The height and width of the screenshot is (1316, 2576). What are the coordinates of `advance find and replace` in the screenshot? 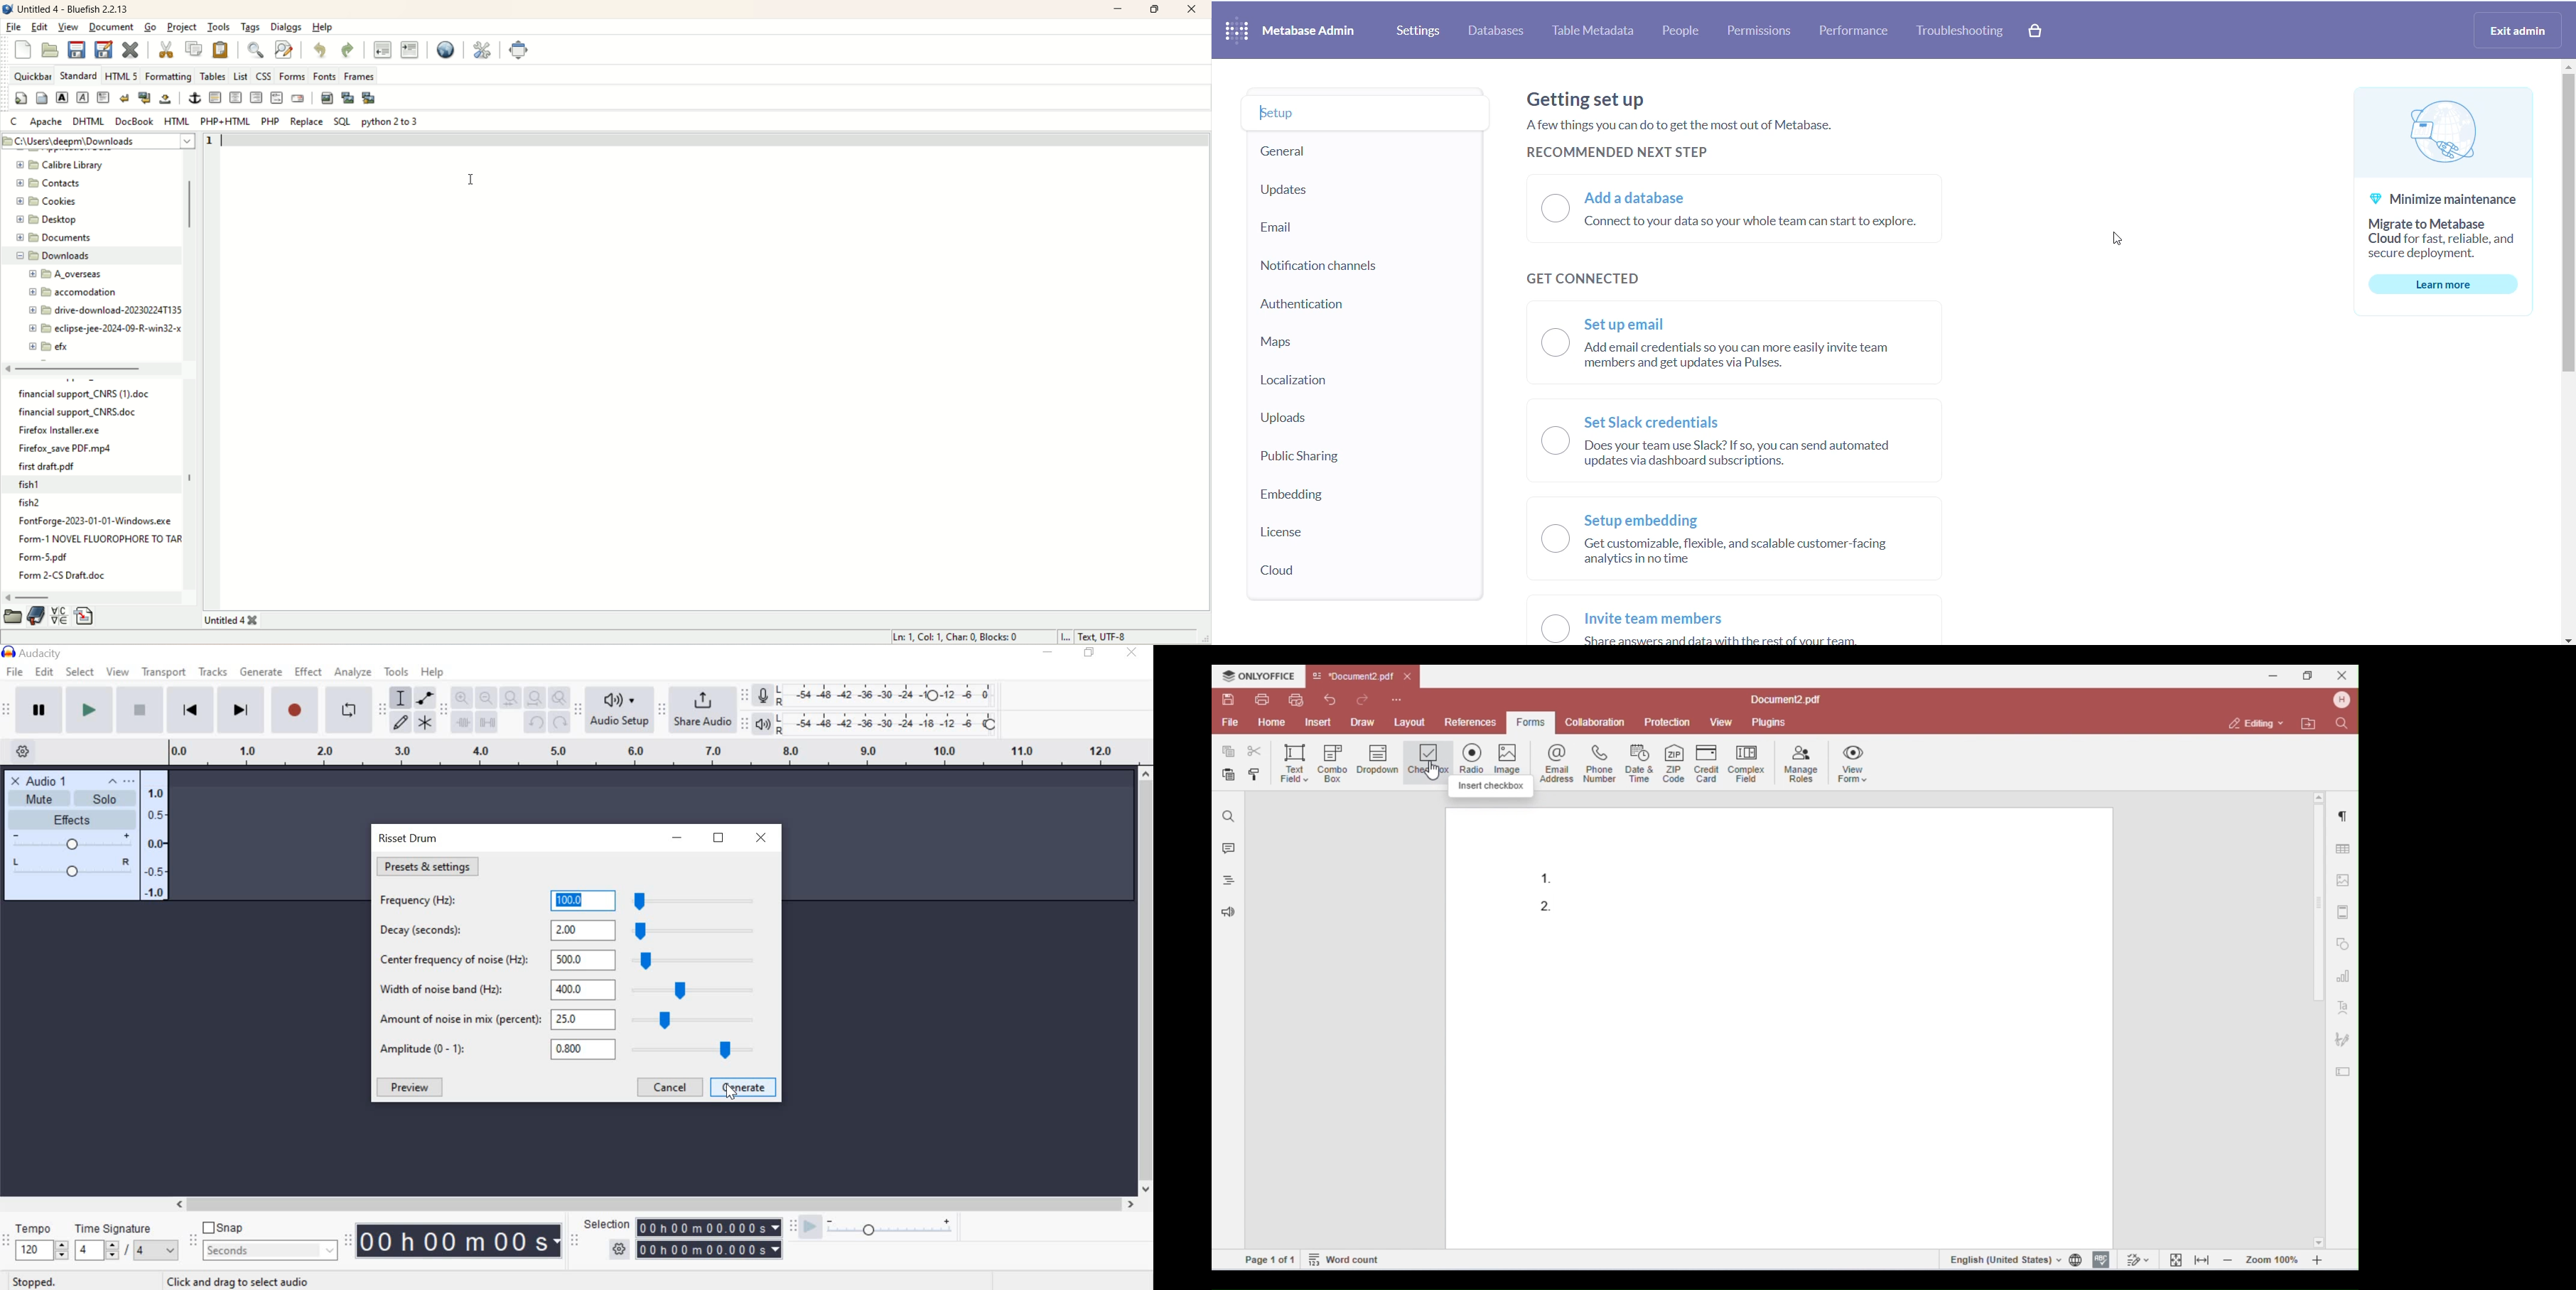 It's located at (285, 50).